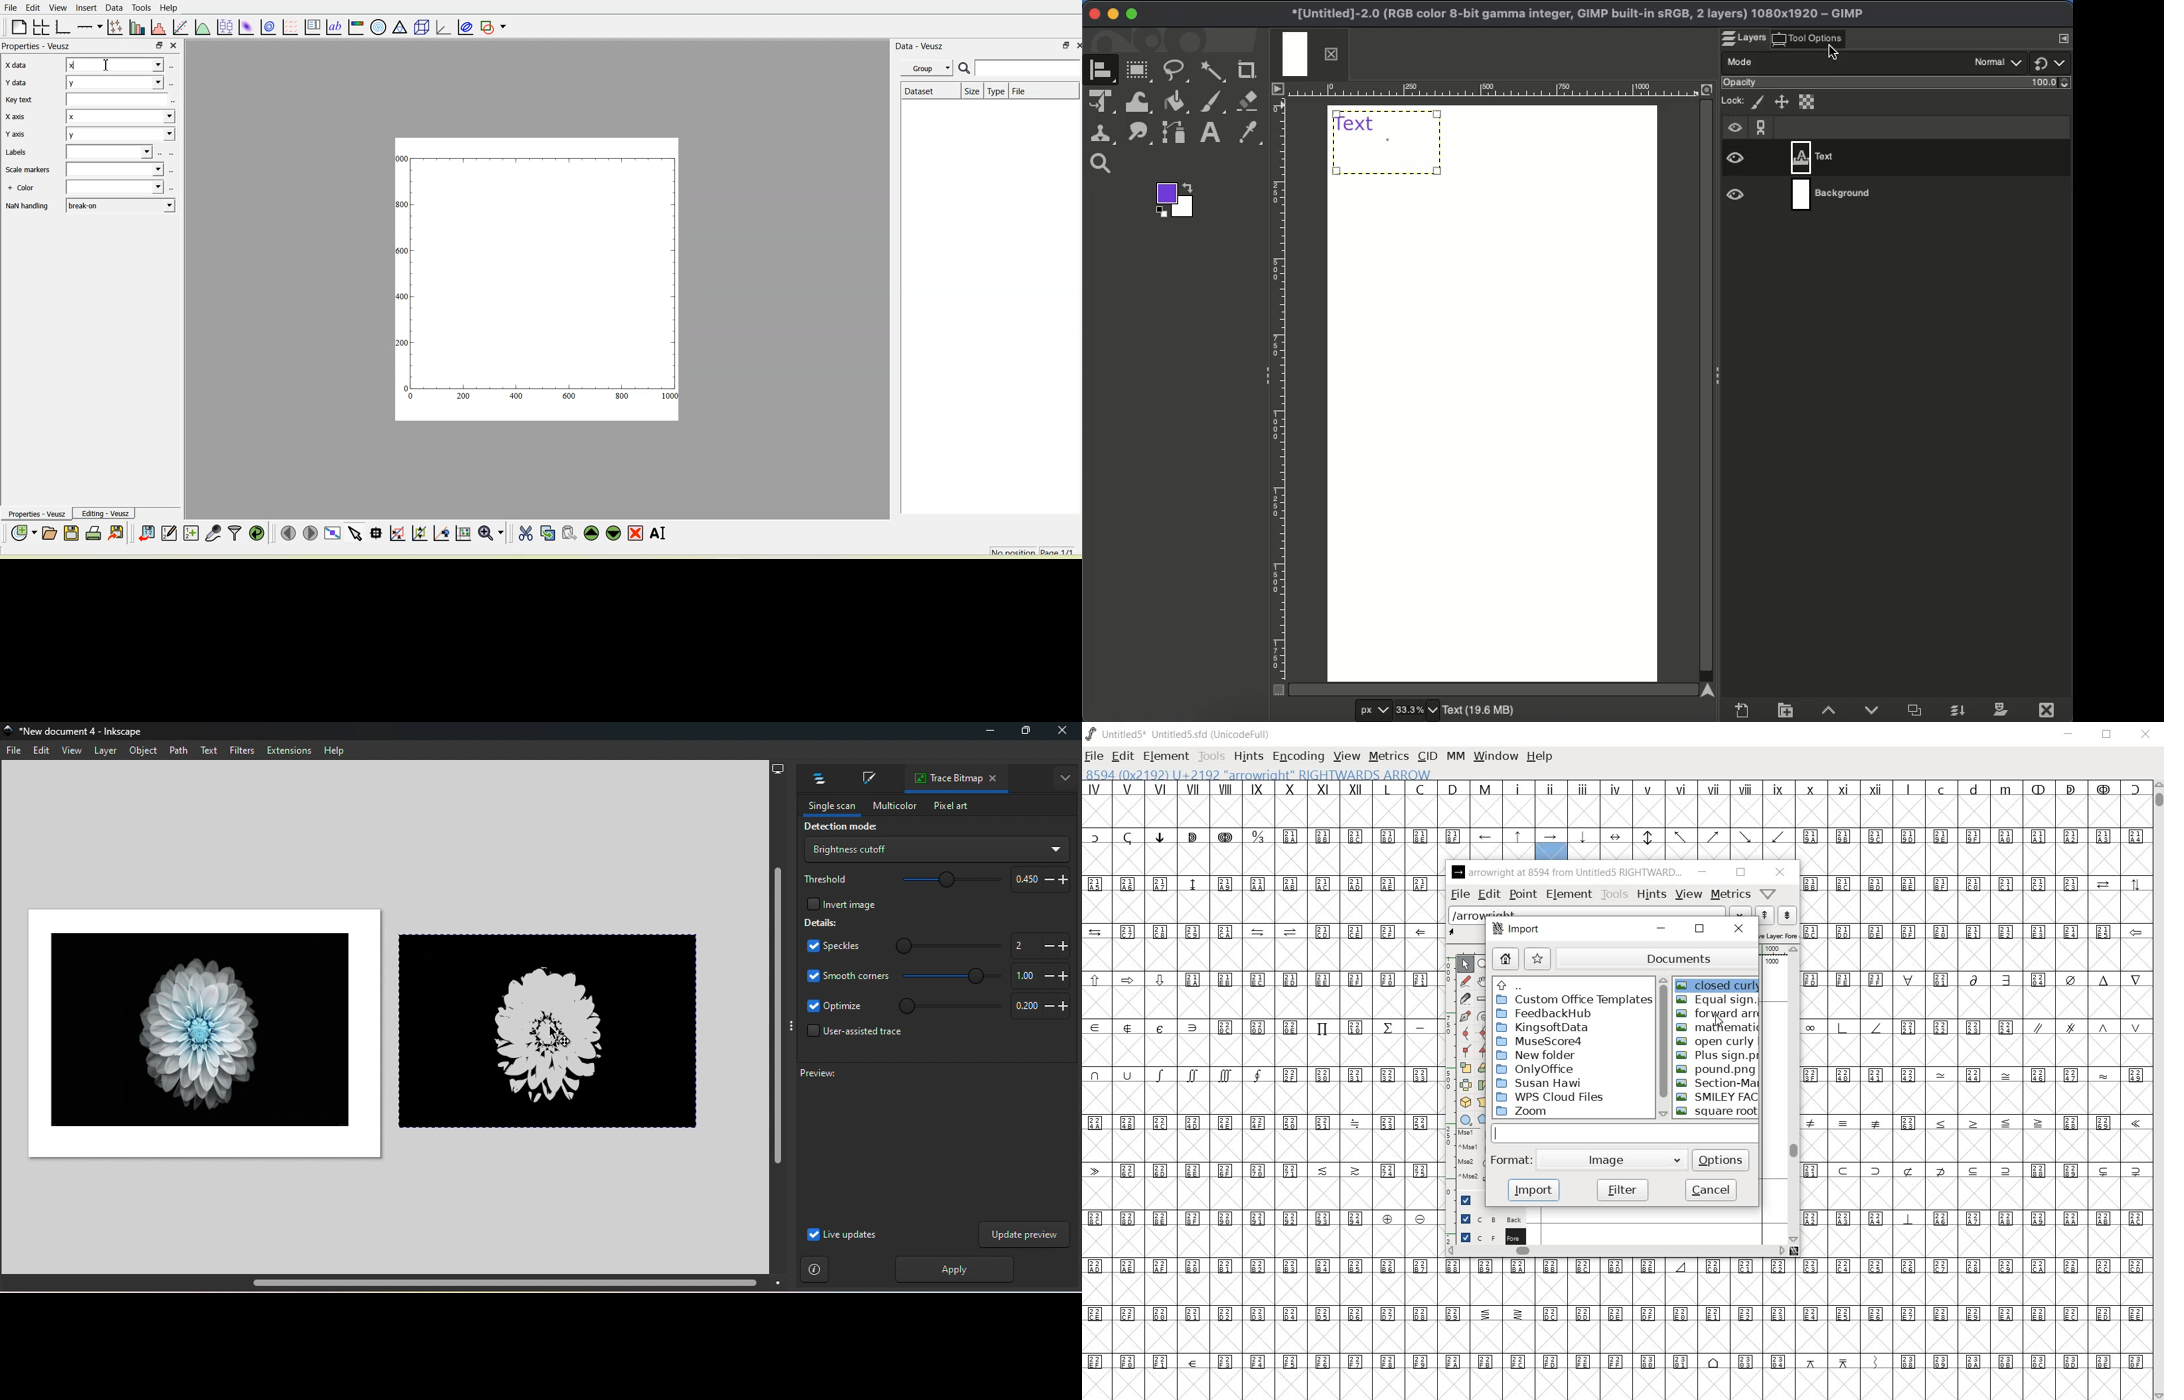 Image resolution: width=2184 pixels, height=1400 pixels. I want to click on view, so click(1690, 894).